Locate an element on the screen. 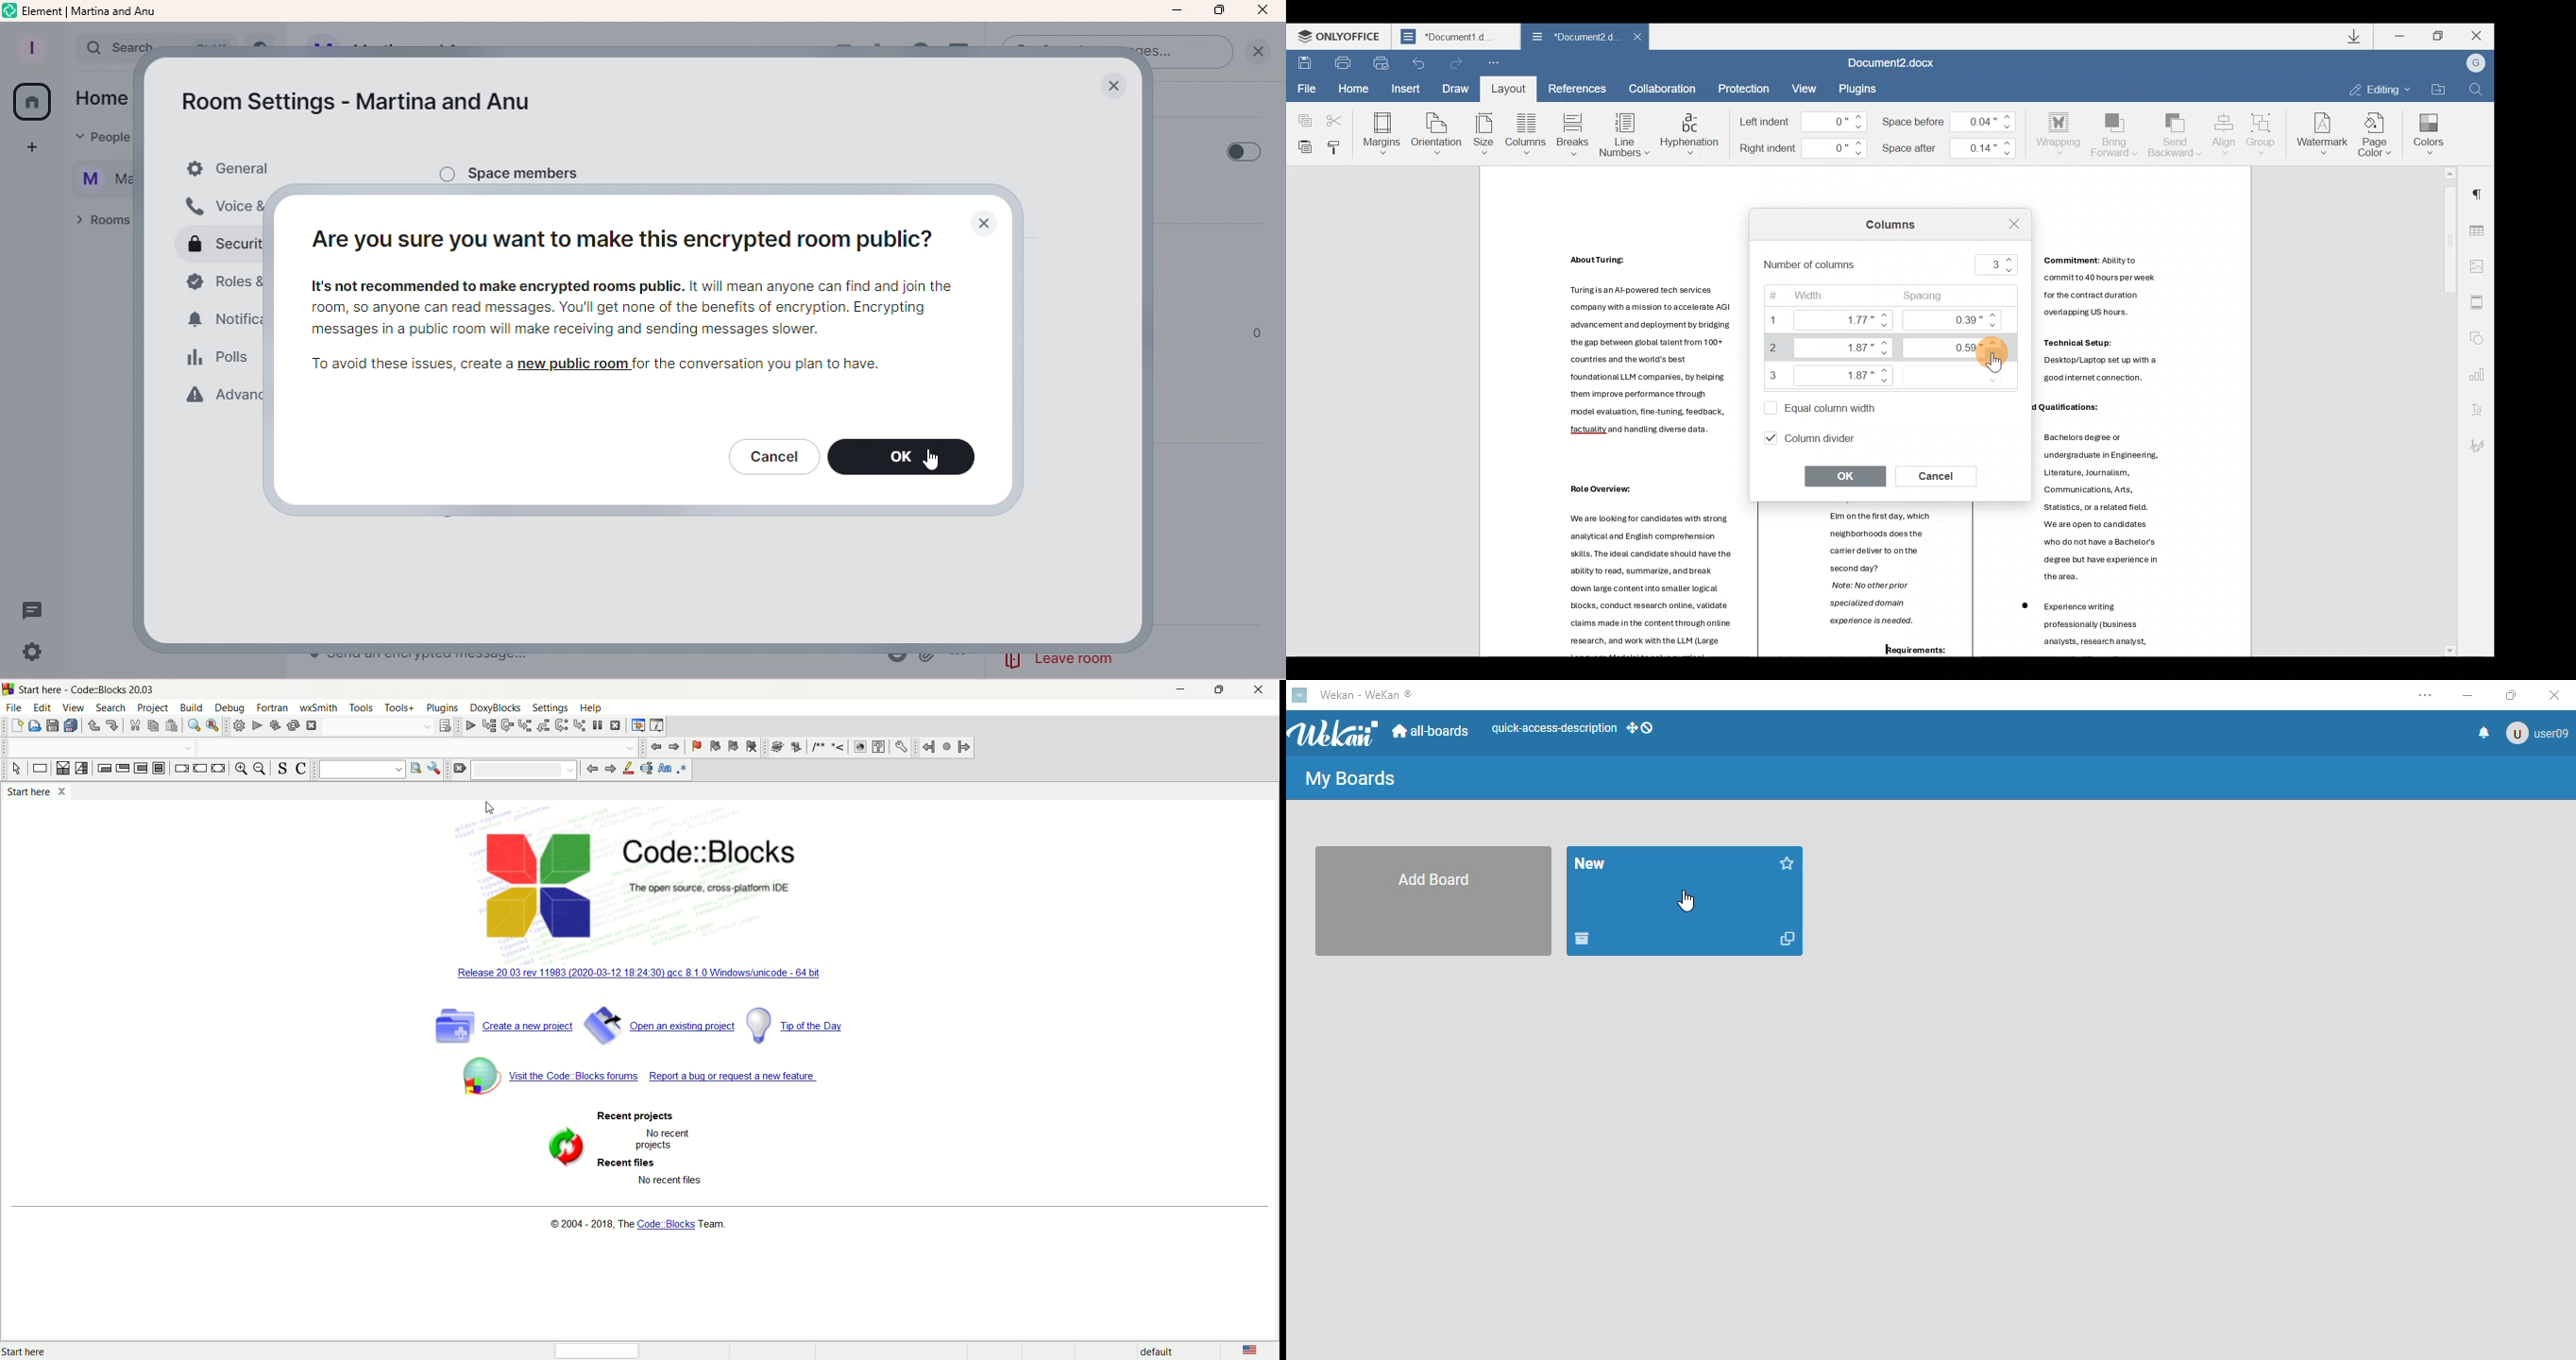 The image size is (2576, 1372). step into is located at coordinates (527, 726).